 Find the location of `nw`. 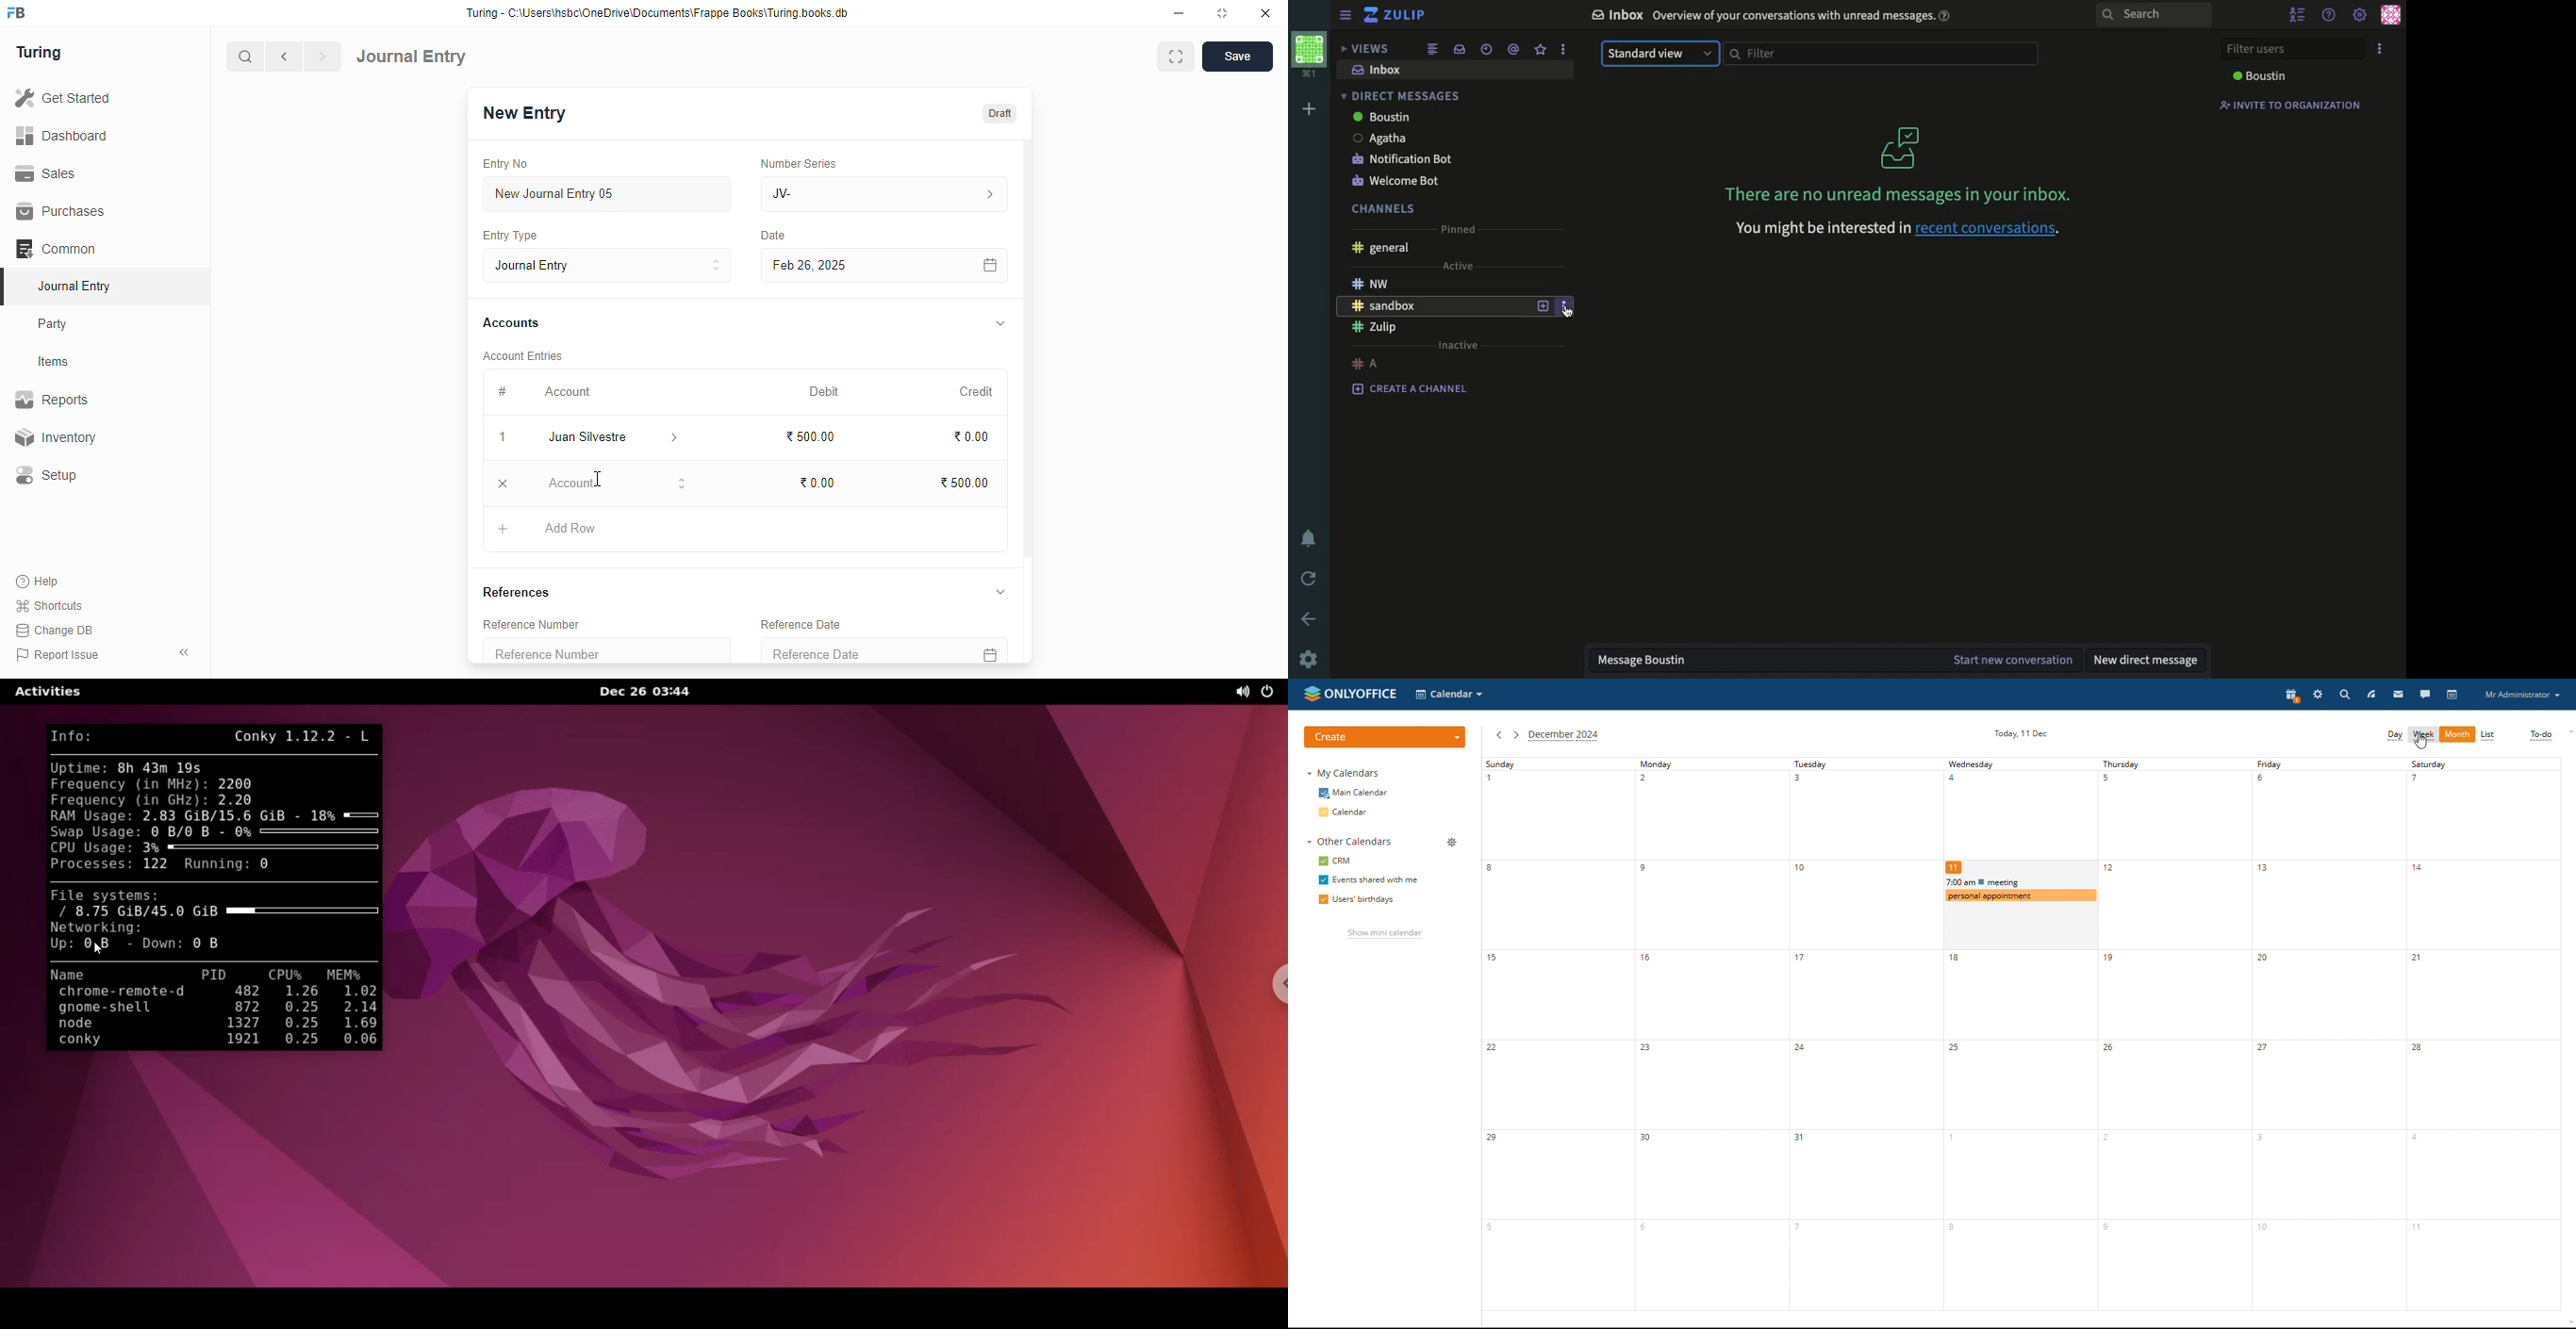

nw is located at coordinates (1372, 282).